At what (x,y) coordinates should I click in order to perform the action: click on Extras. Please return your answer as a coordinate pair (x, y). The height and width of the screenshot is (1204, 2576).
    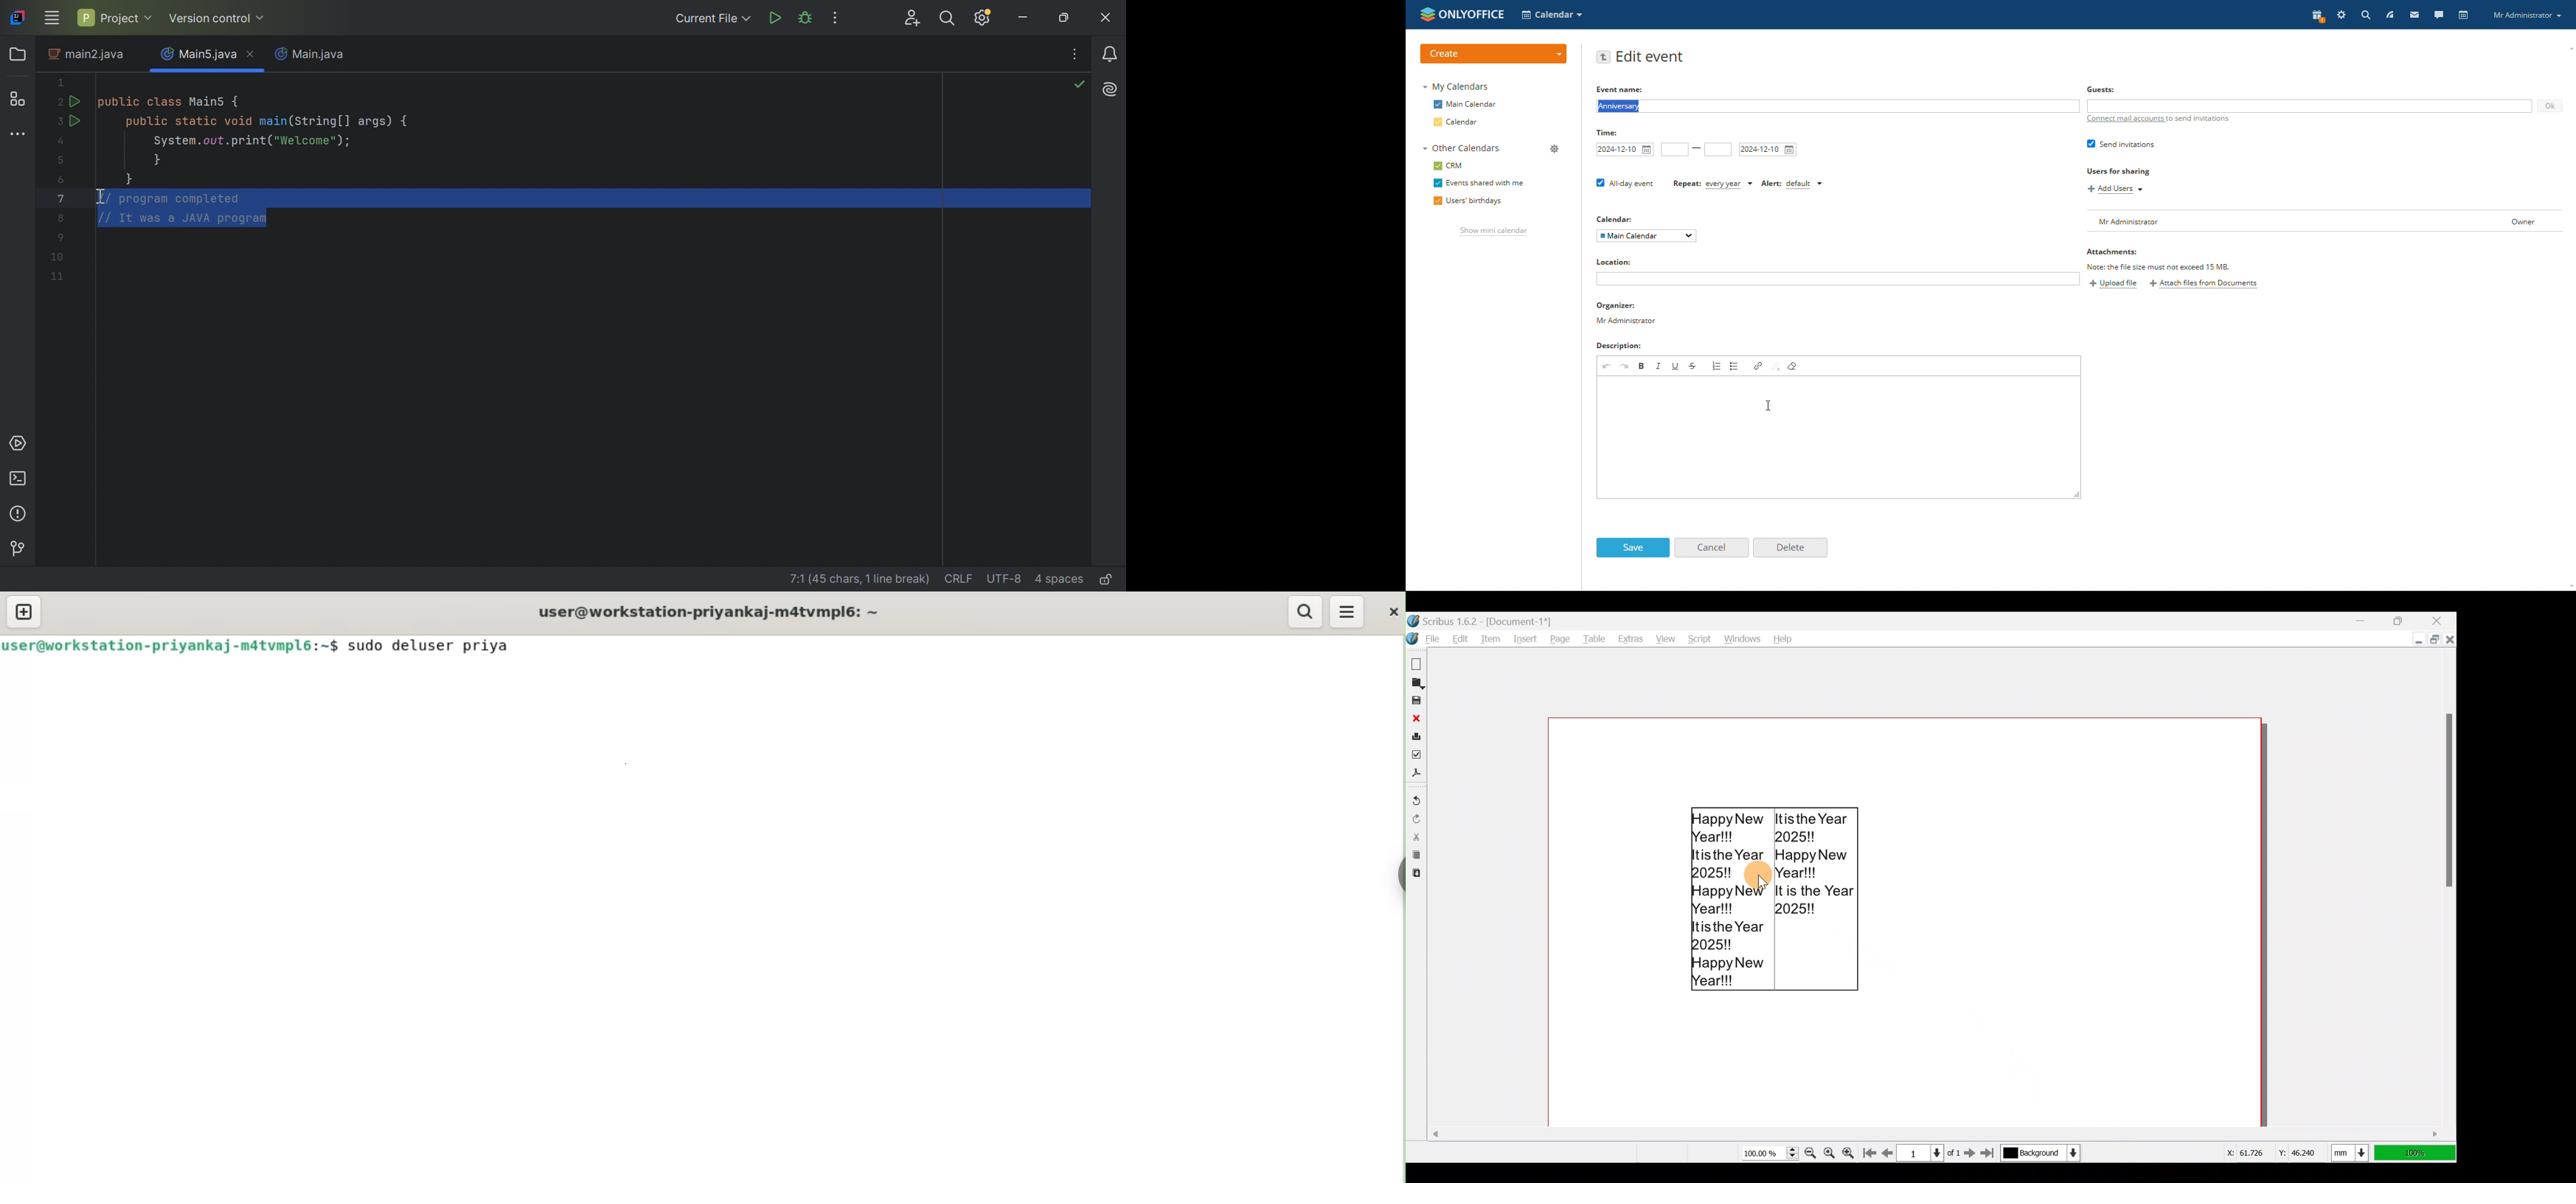
    Looking at the image, I should click on (1631, 639).